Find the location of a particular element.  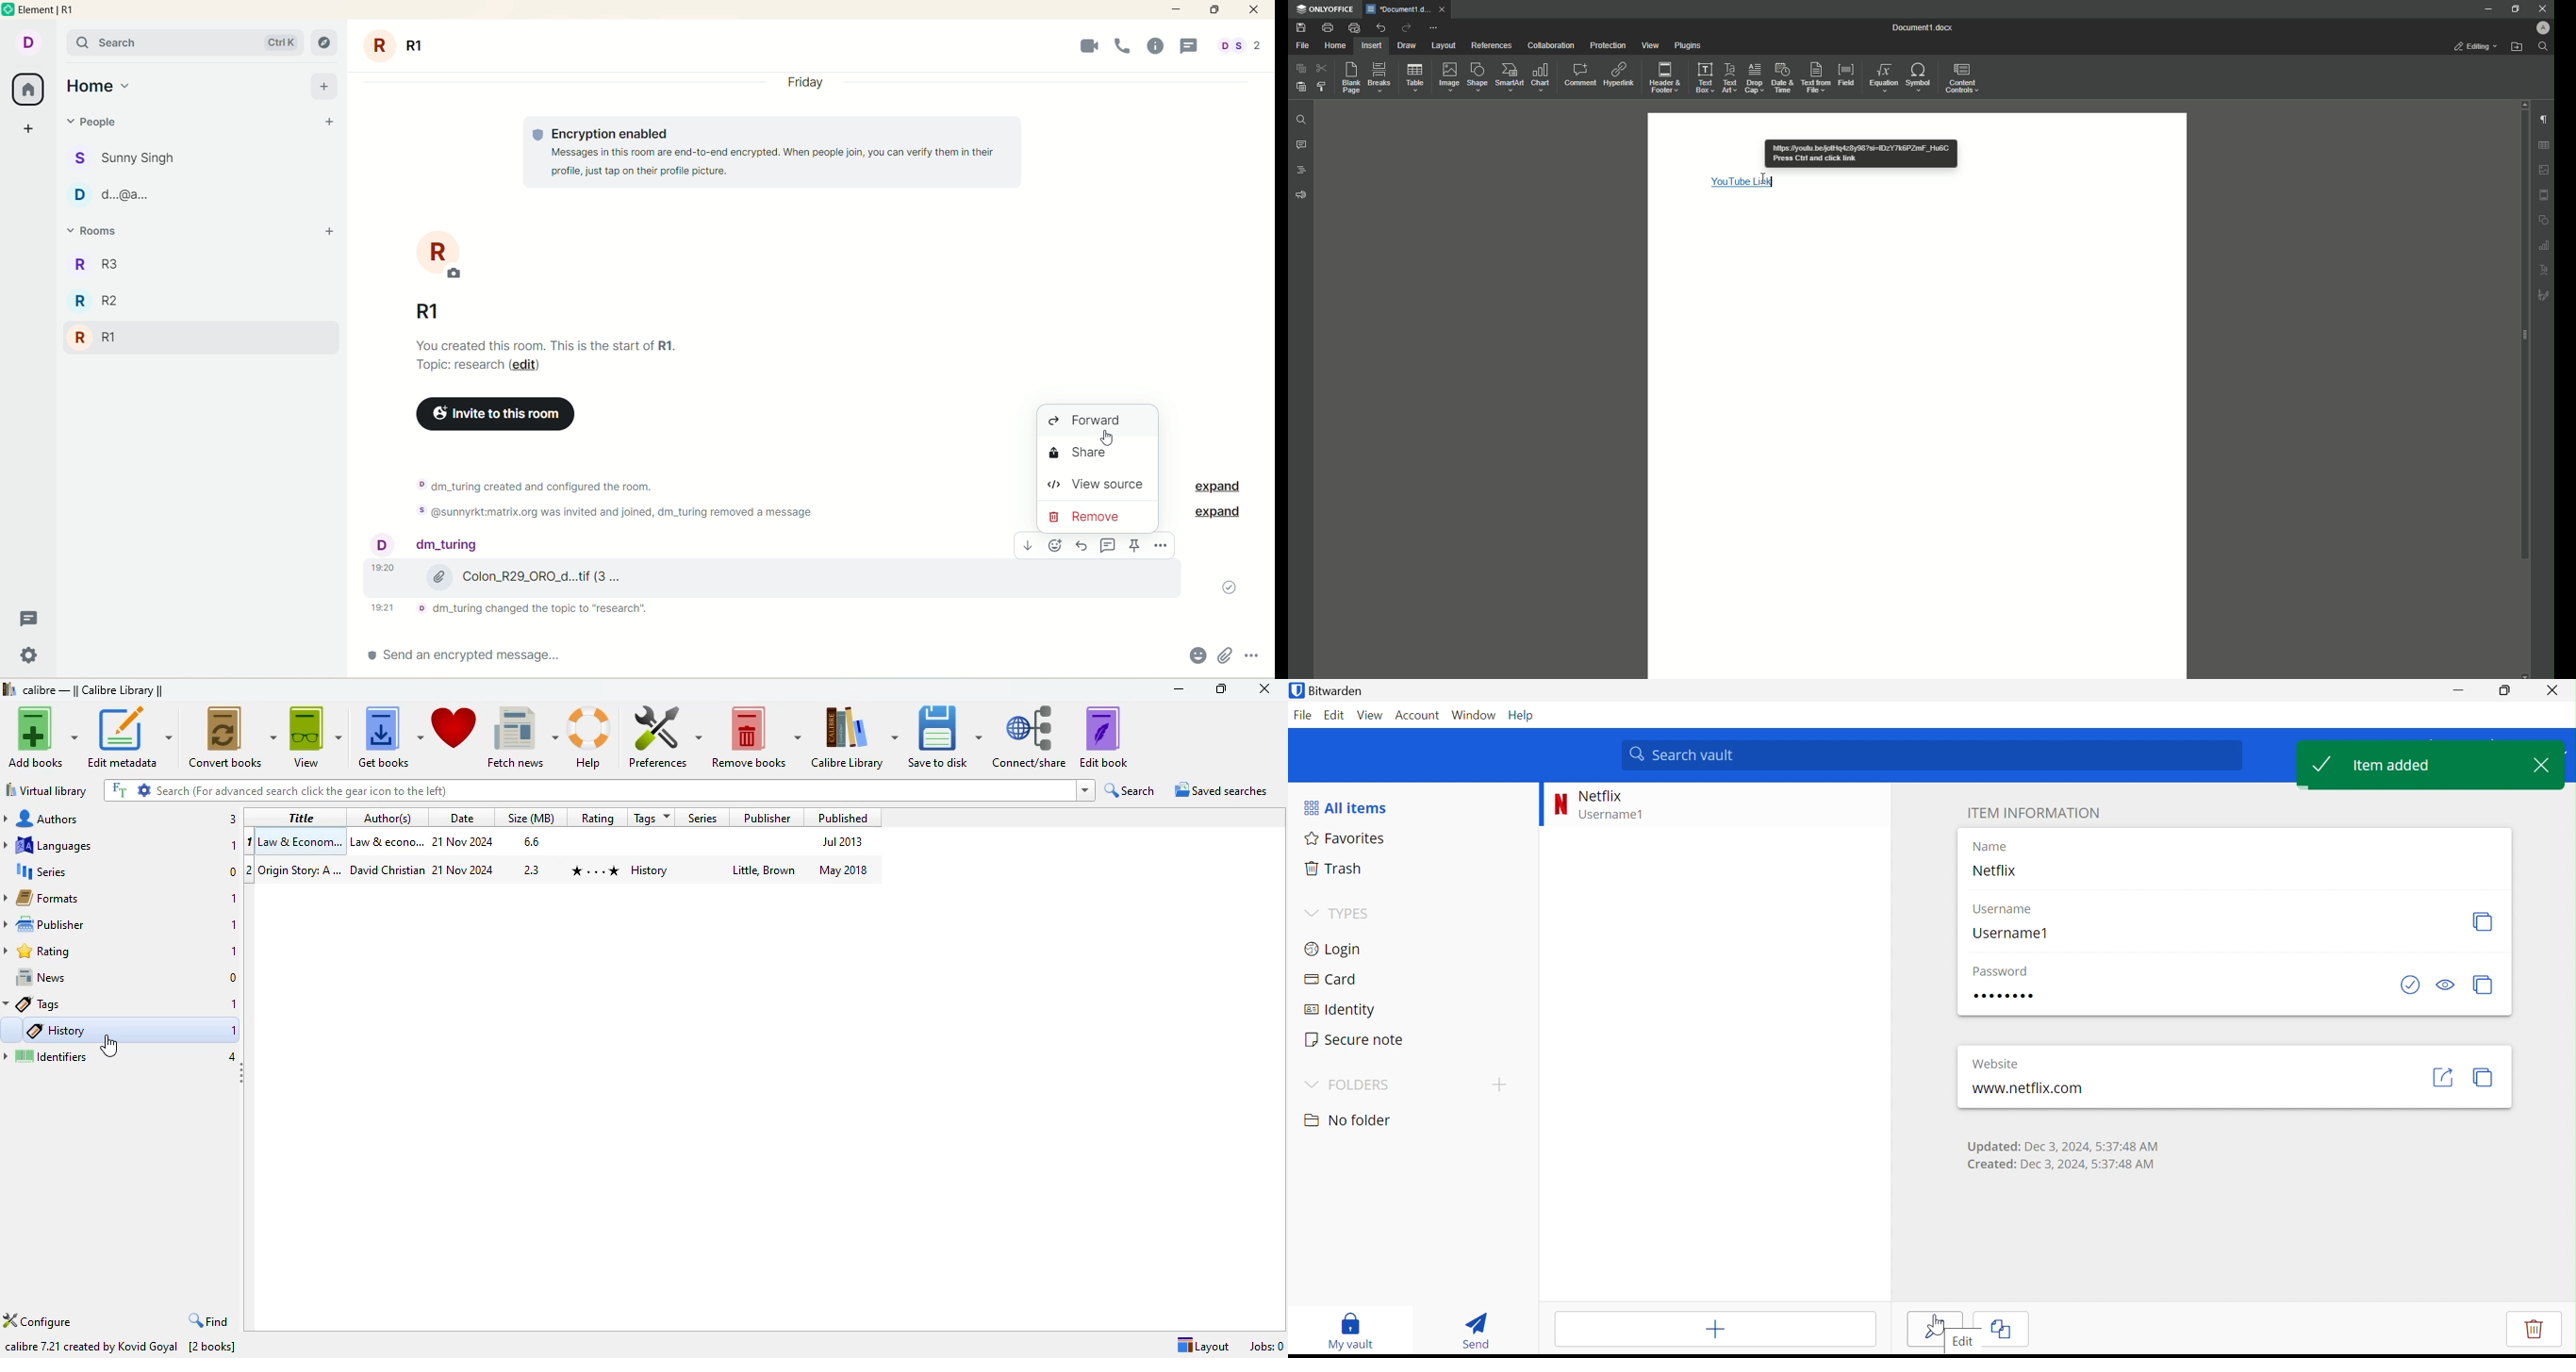

donate to support calibre is located at coordinates (454, 729).